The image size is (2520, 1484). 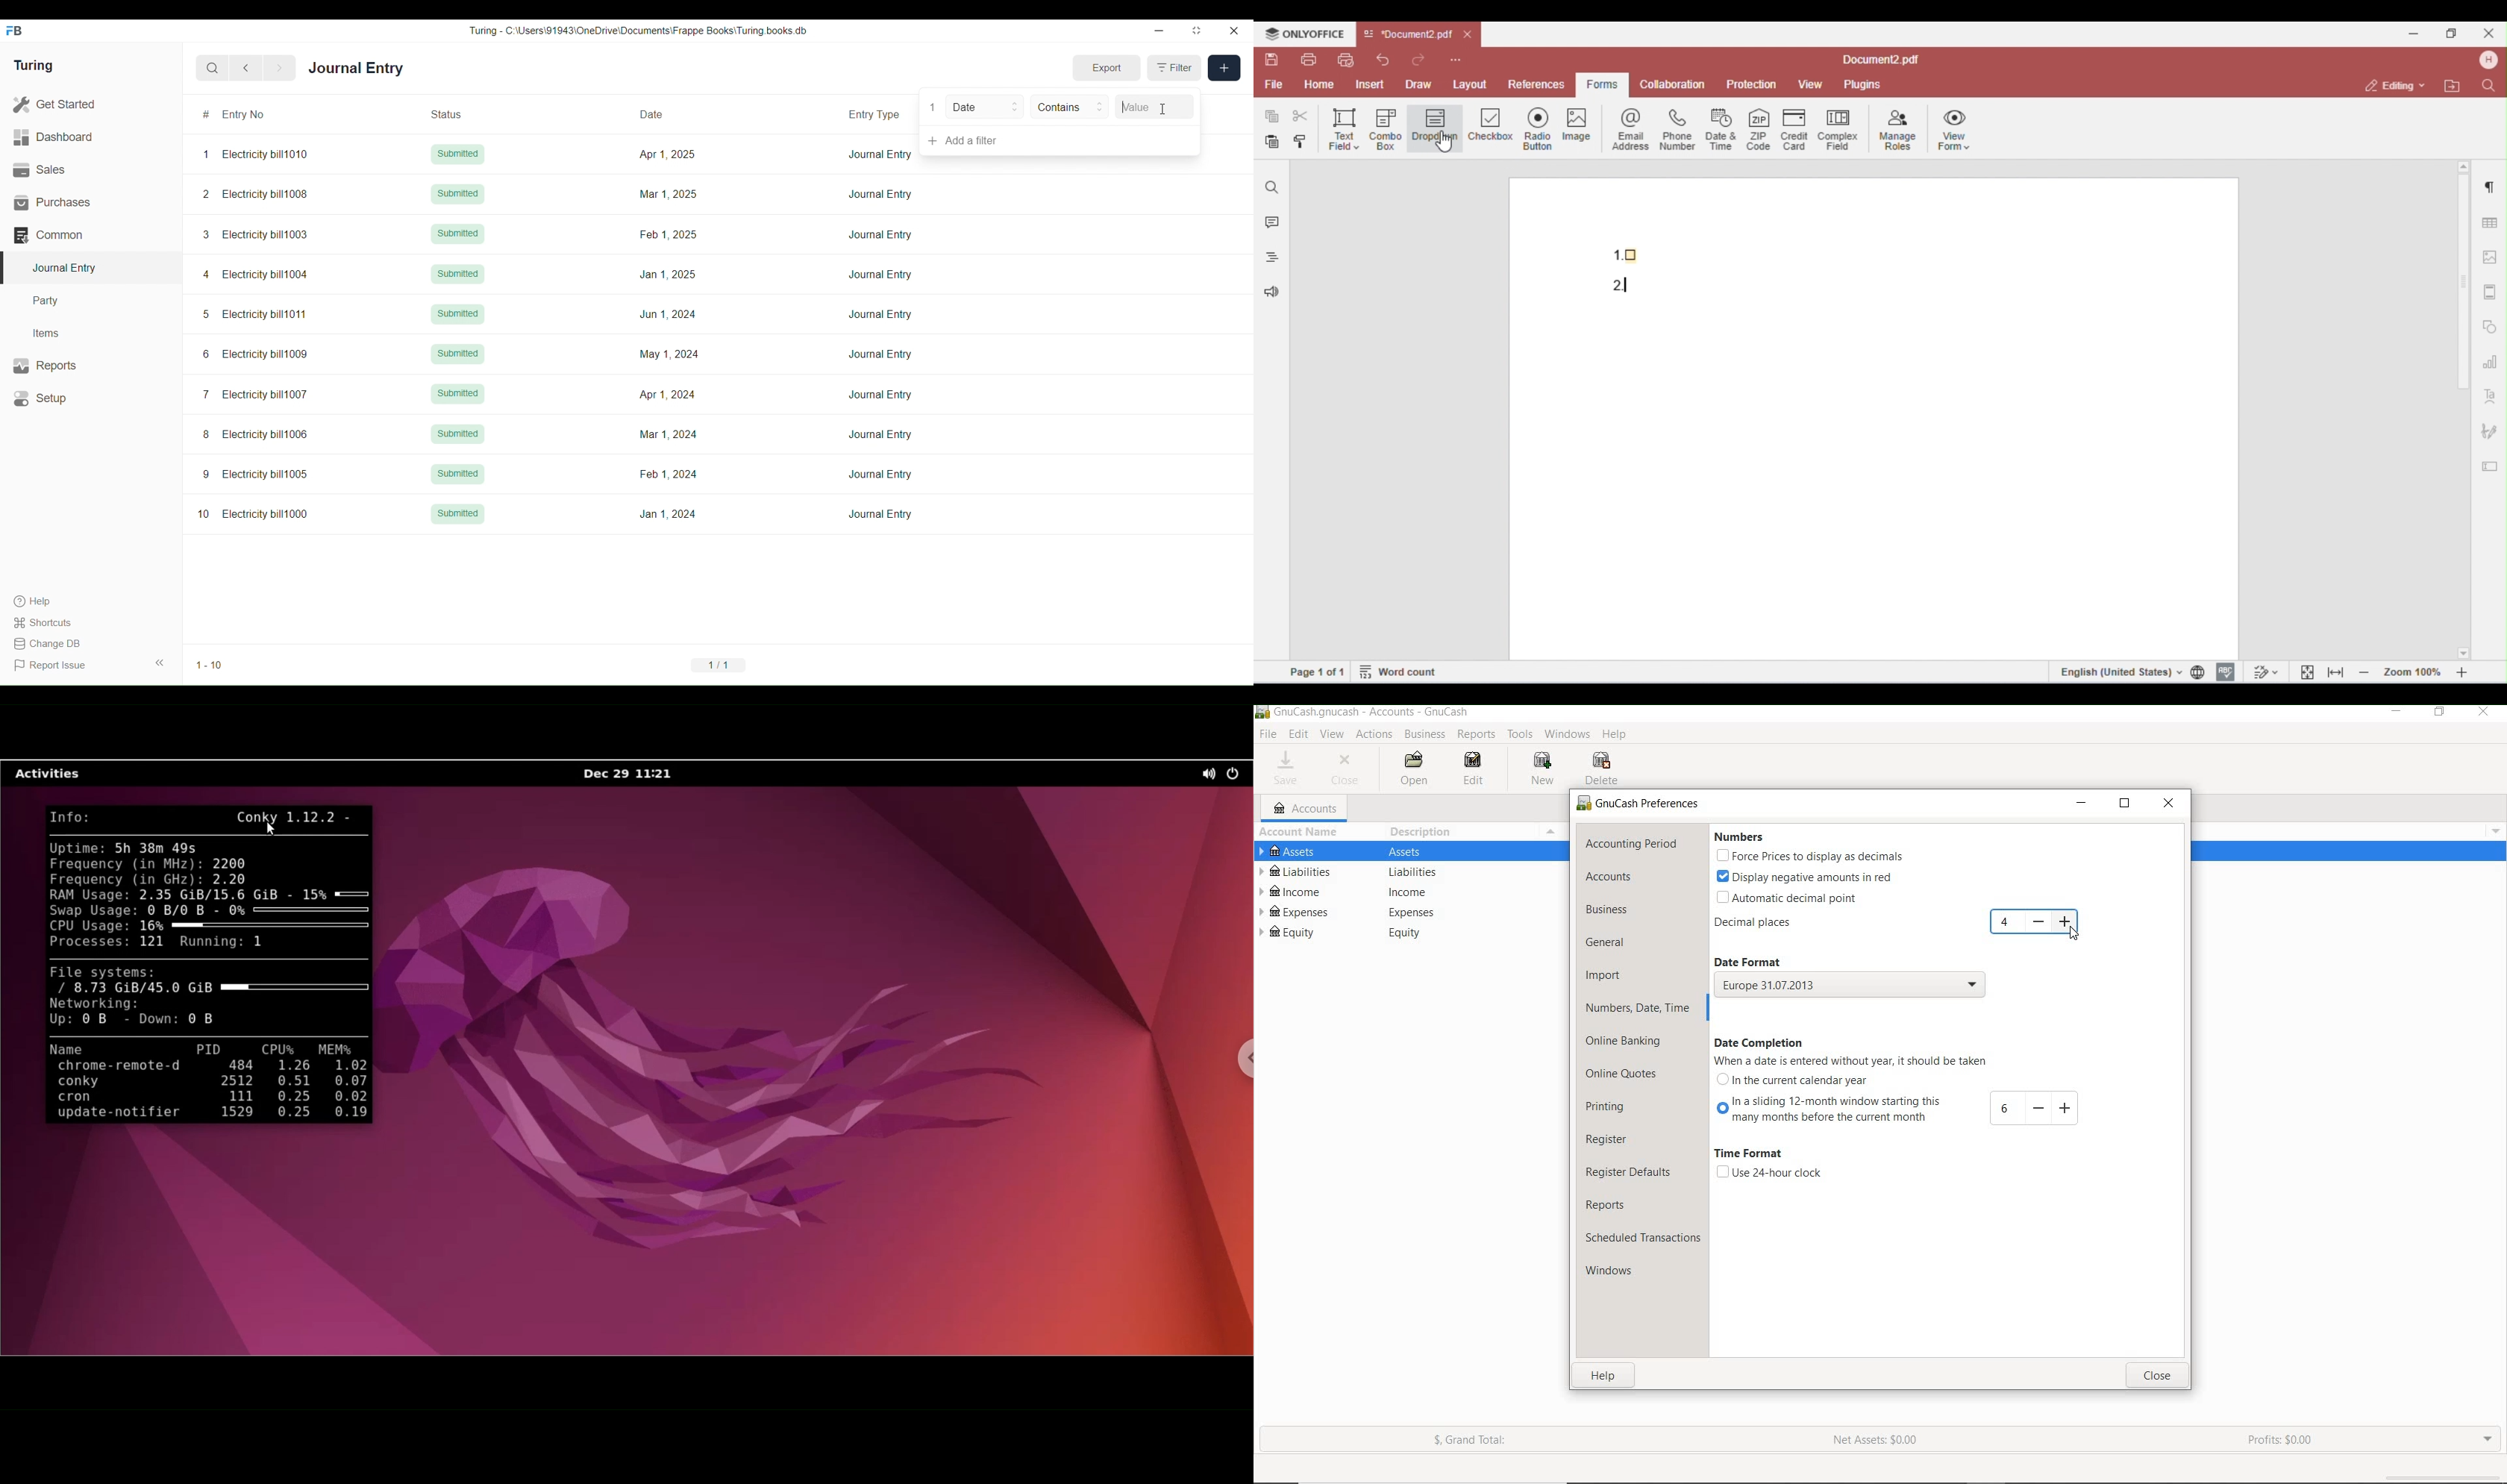 What do you see at coordinates (91, 202) in the screenshot?
I see `Purchases` at bounding box center [91, 202].